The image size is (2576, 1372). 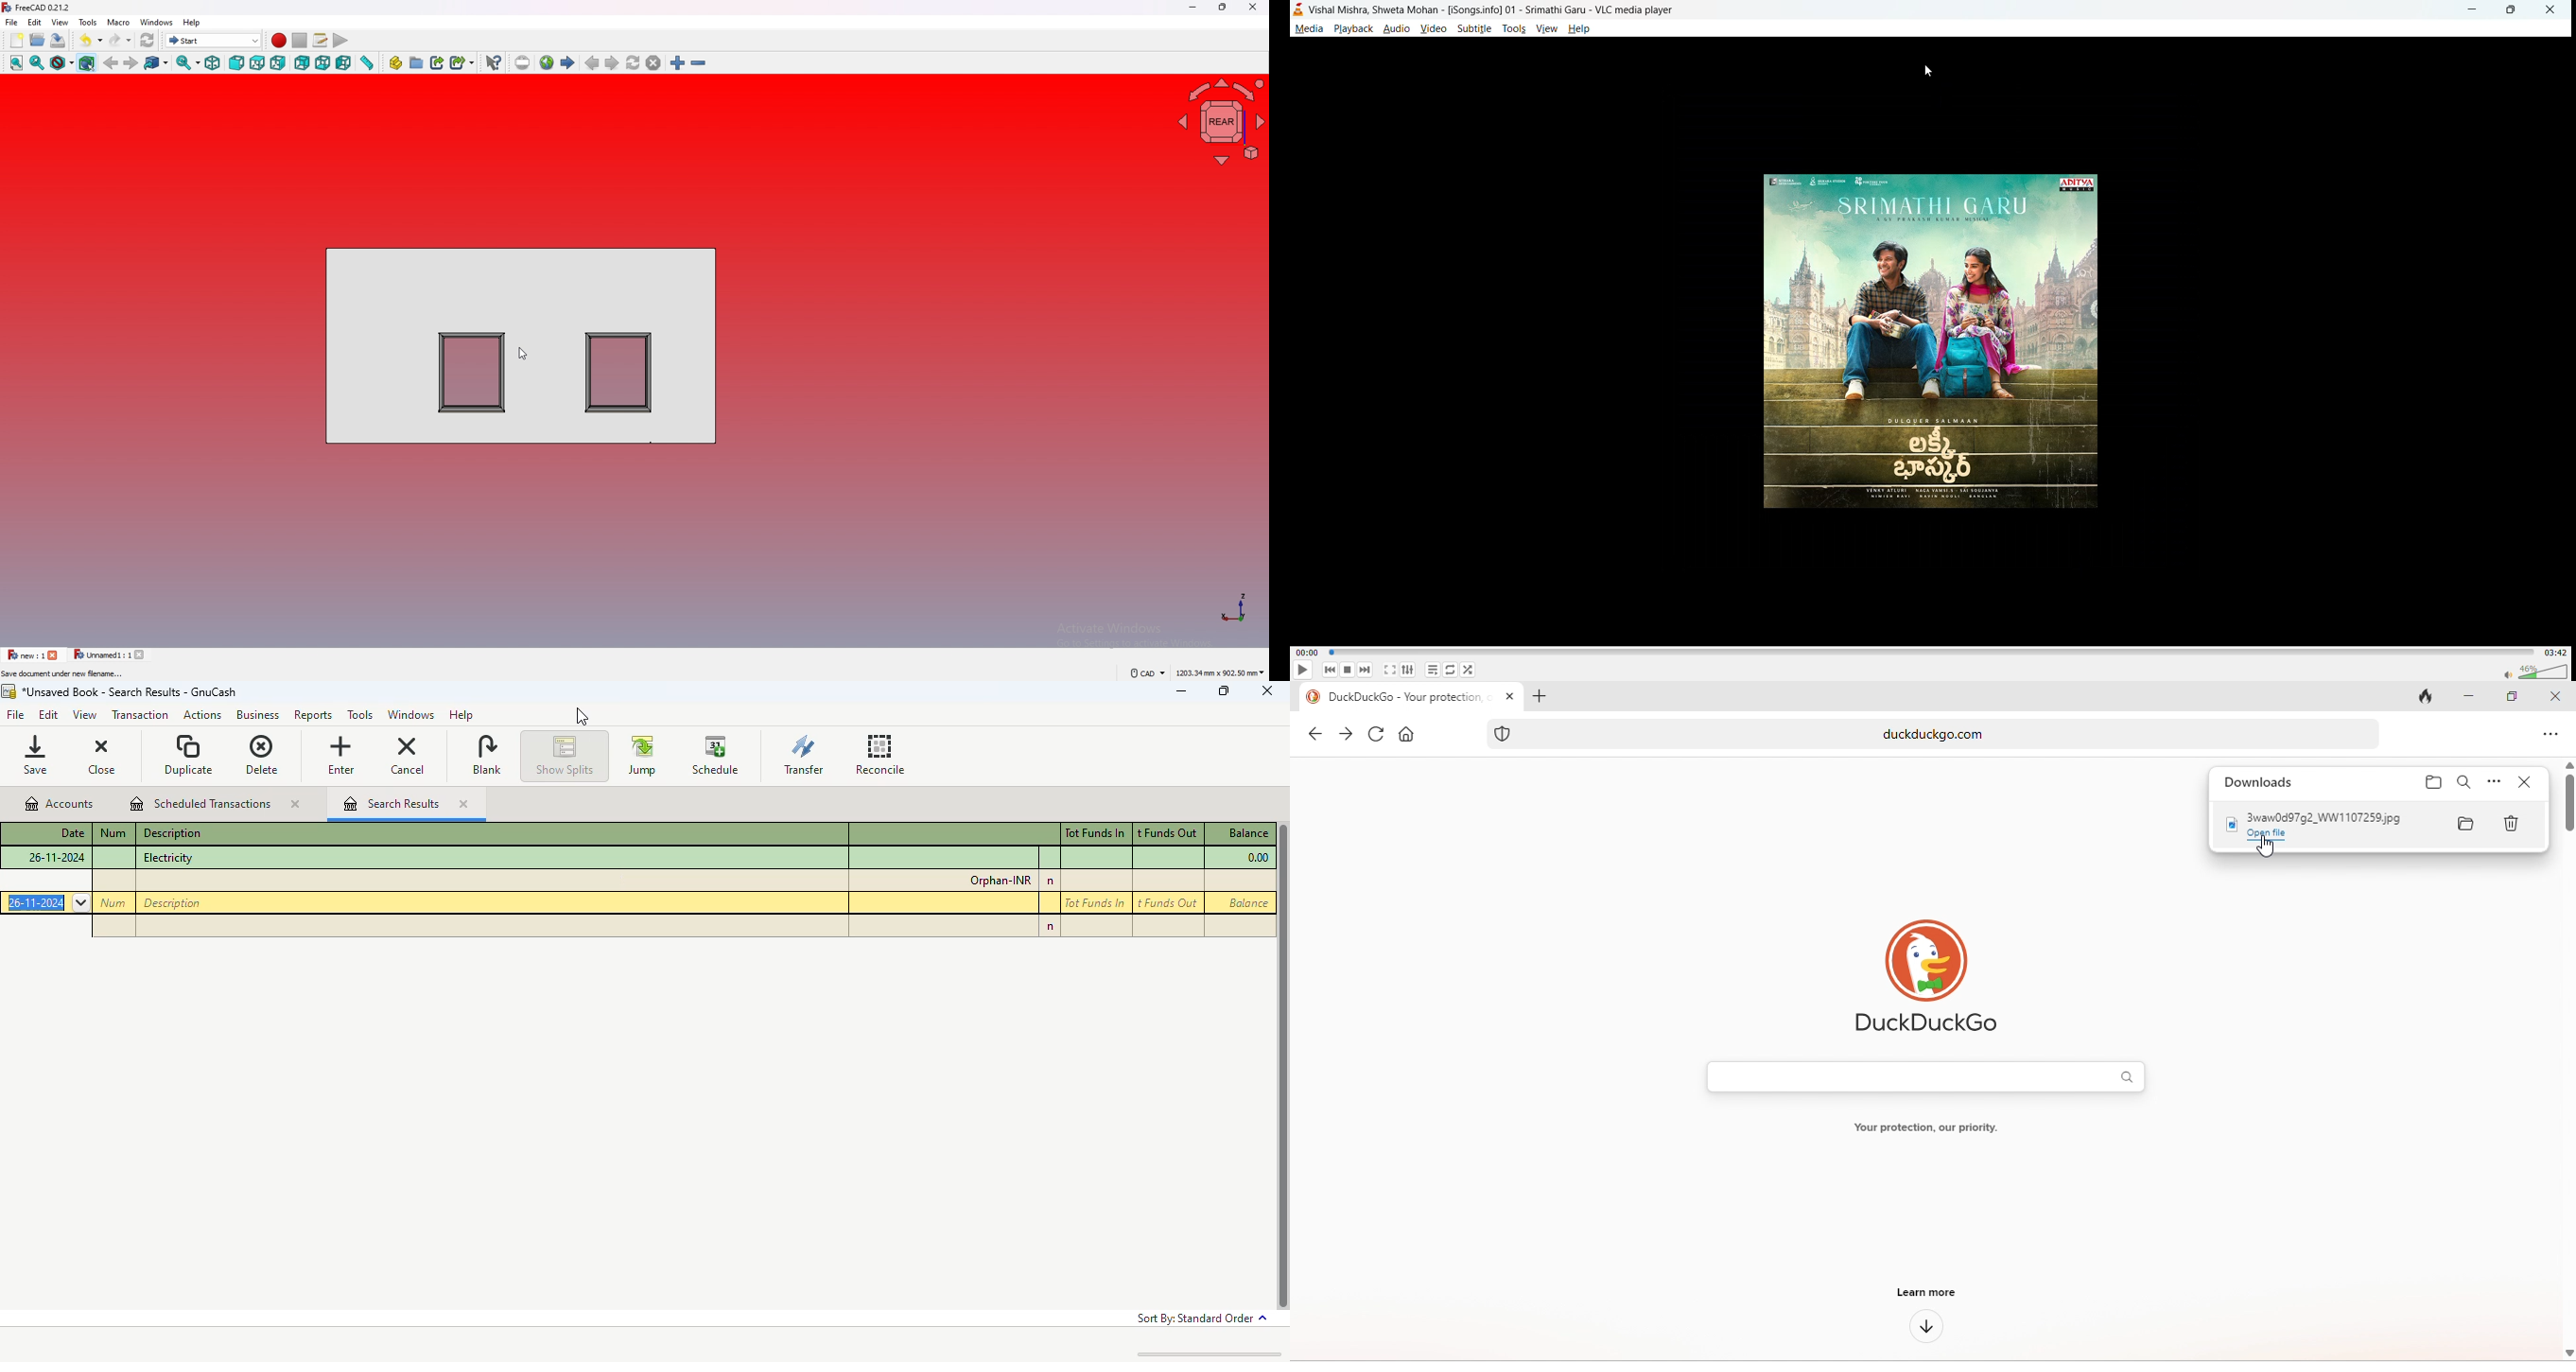 What do you see at coordinates (341, 755) in the screenshot?
I see `enter` at bounding box center [341, 755].